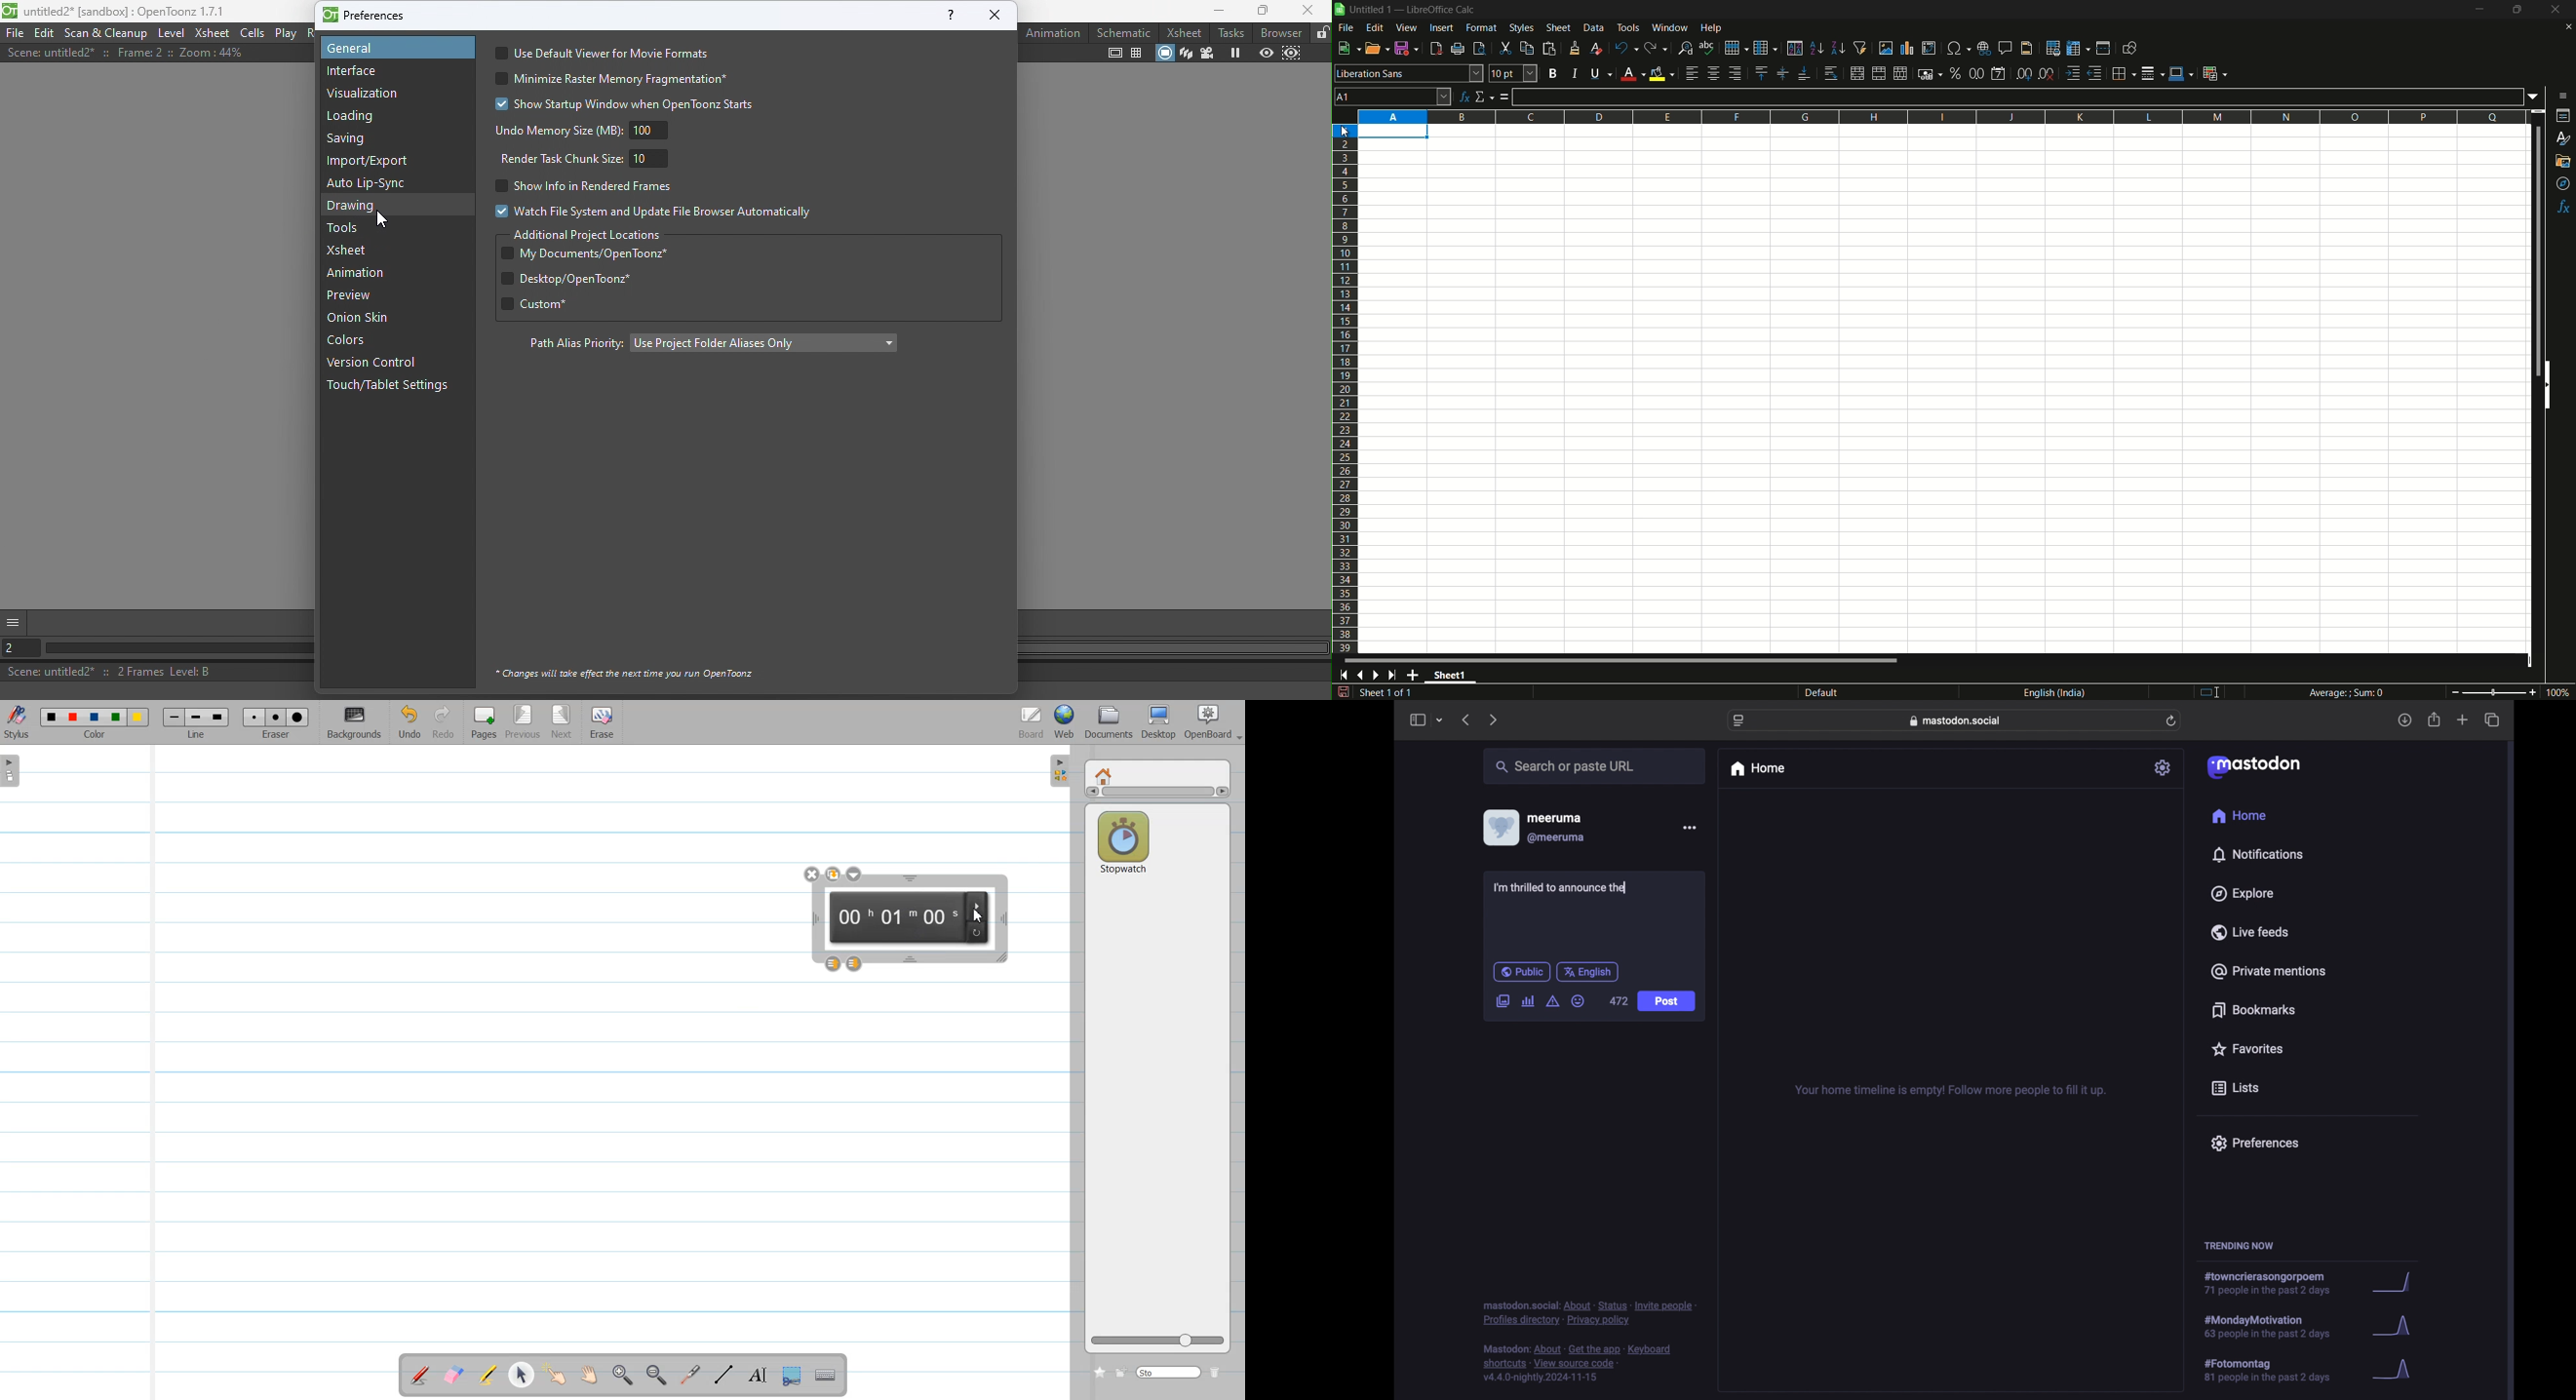 Image resolution: width=2576 pixels, height=1400 pixels. I want to click on paste, so click(1549, 49).